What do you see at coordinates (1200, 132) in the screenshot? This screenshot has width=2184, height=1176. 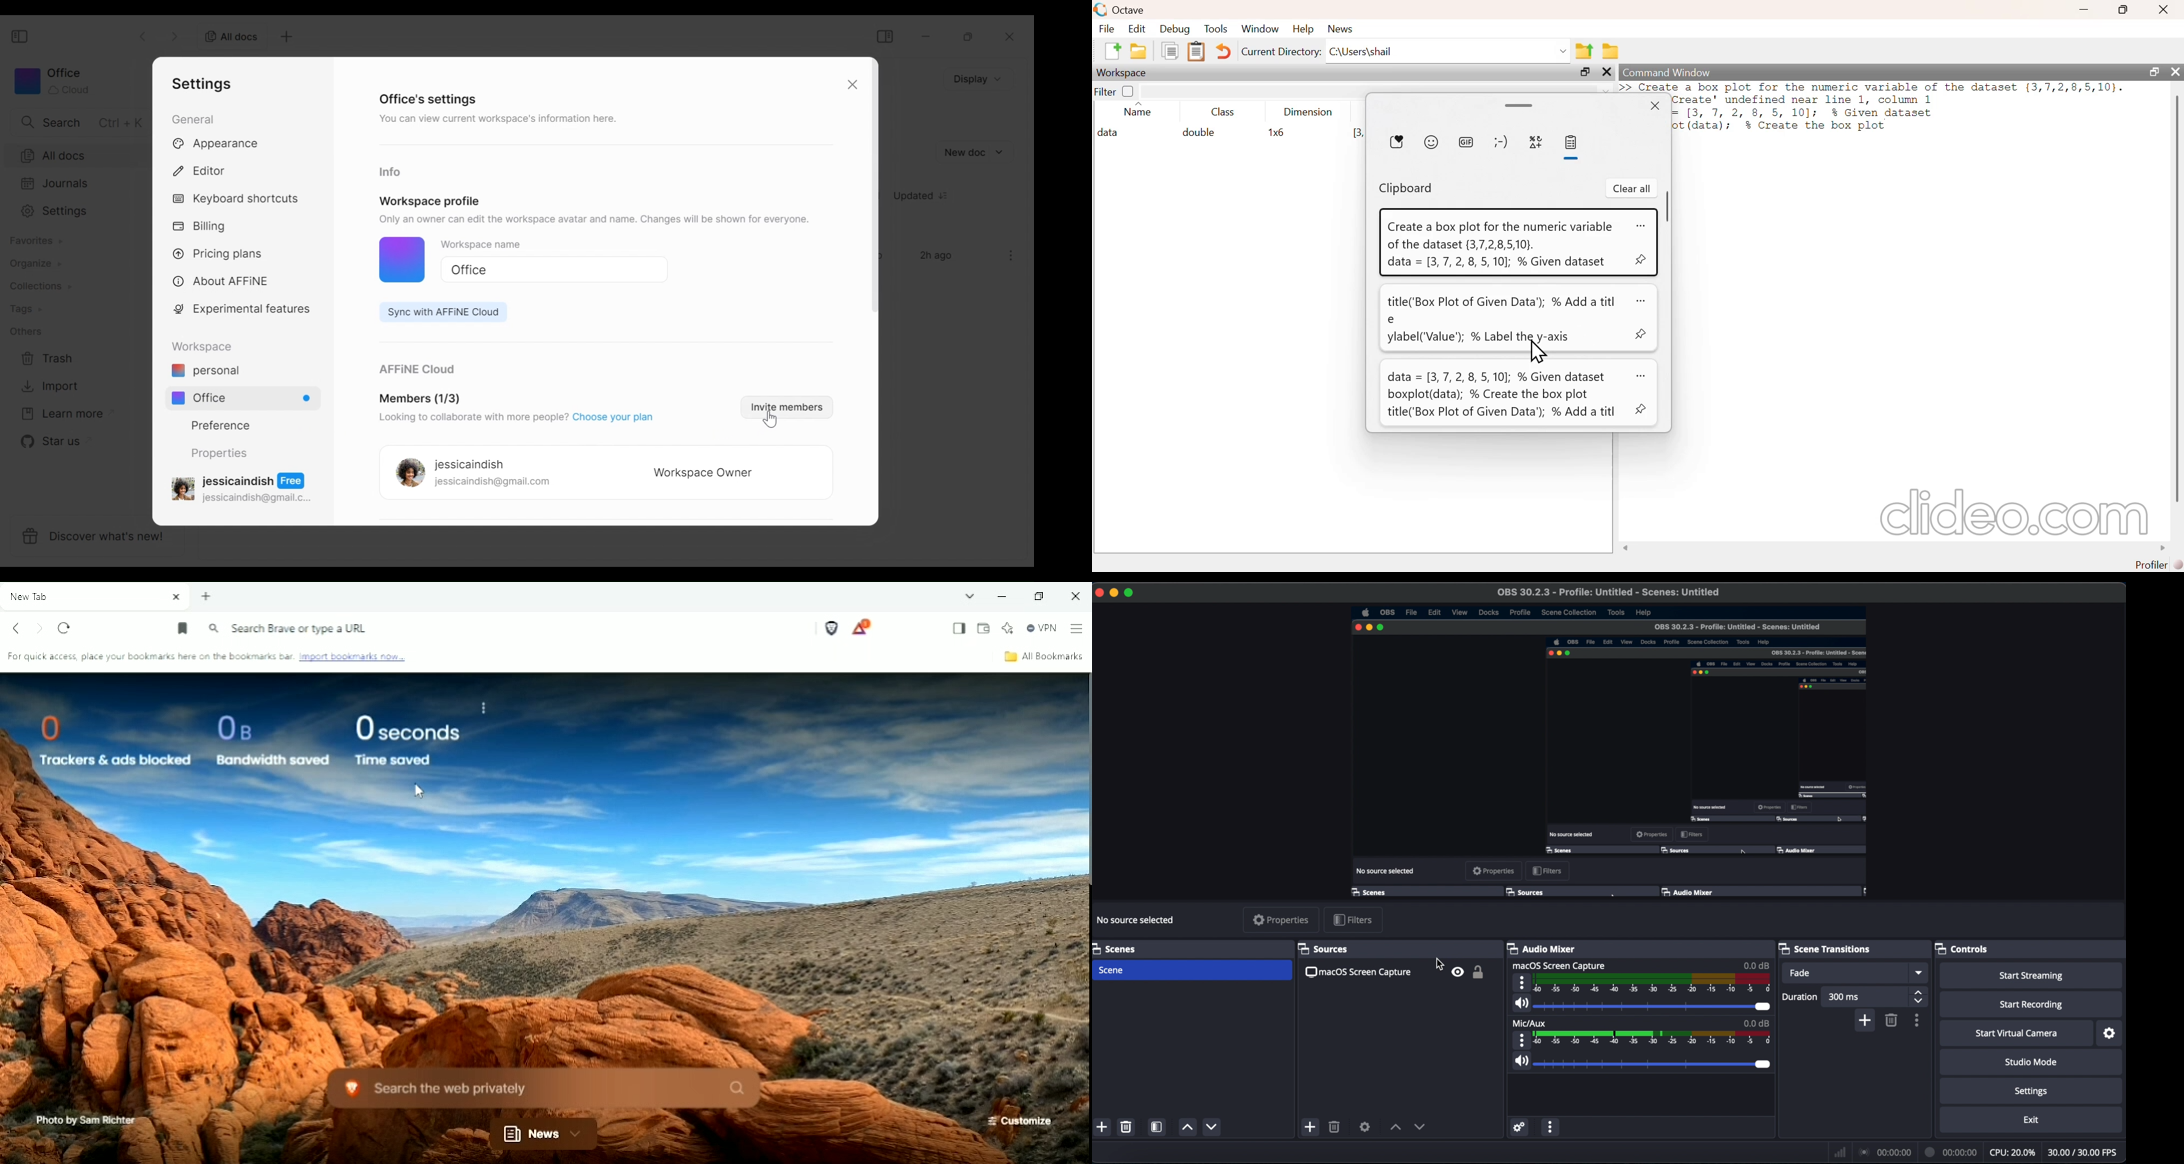 I see `double` at bounding box center [1200, 132].